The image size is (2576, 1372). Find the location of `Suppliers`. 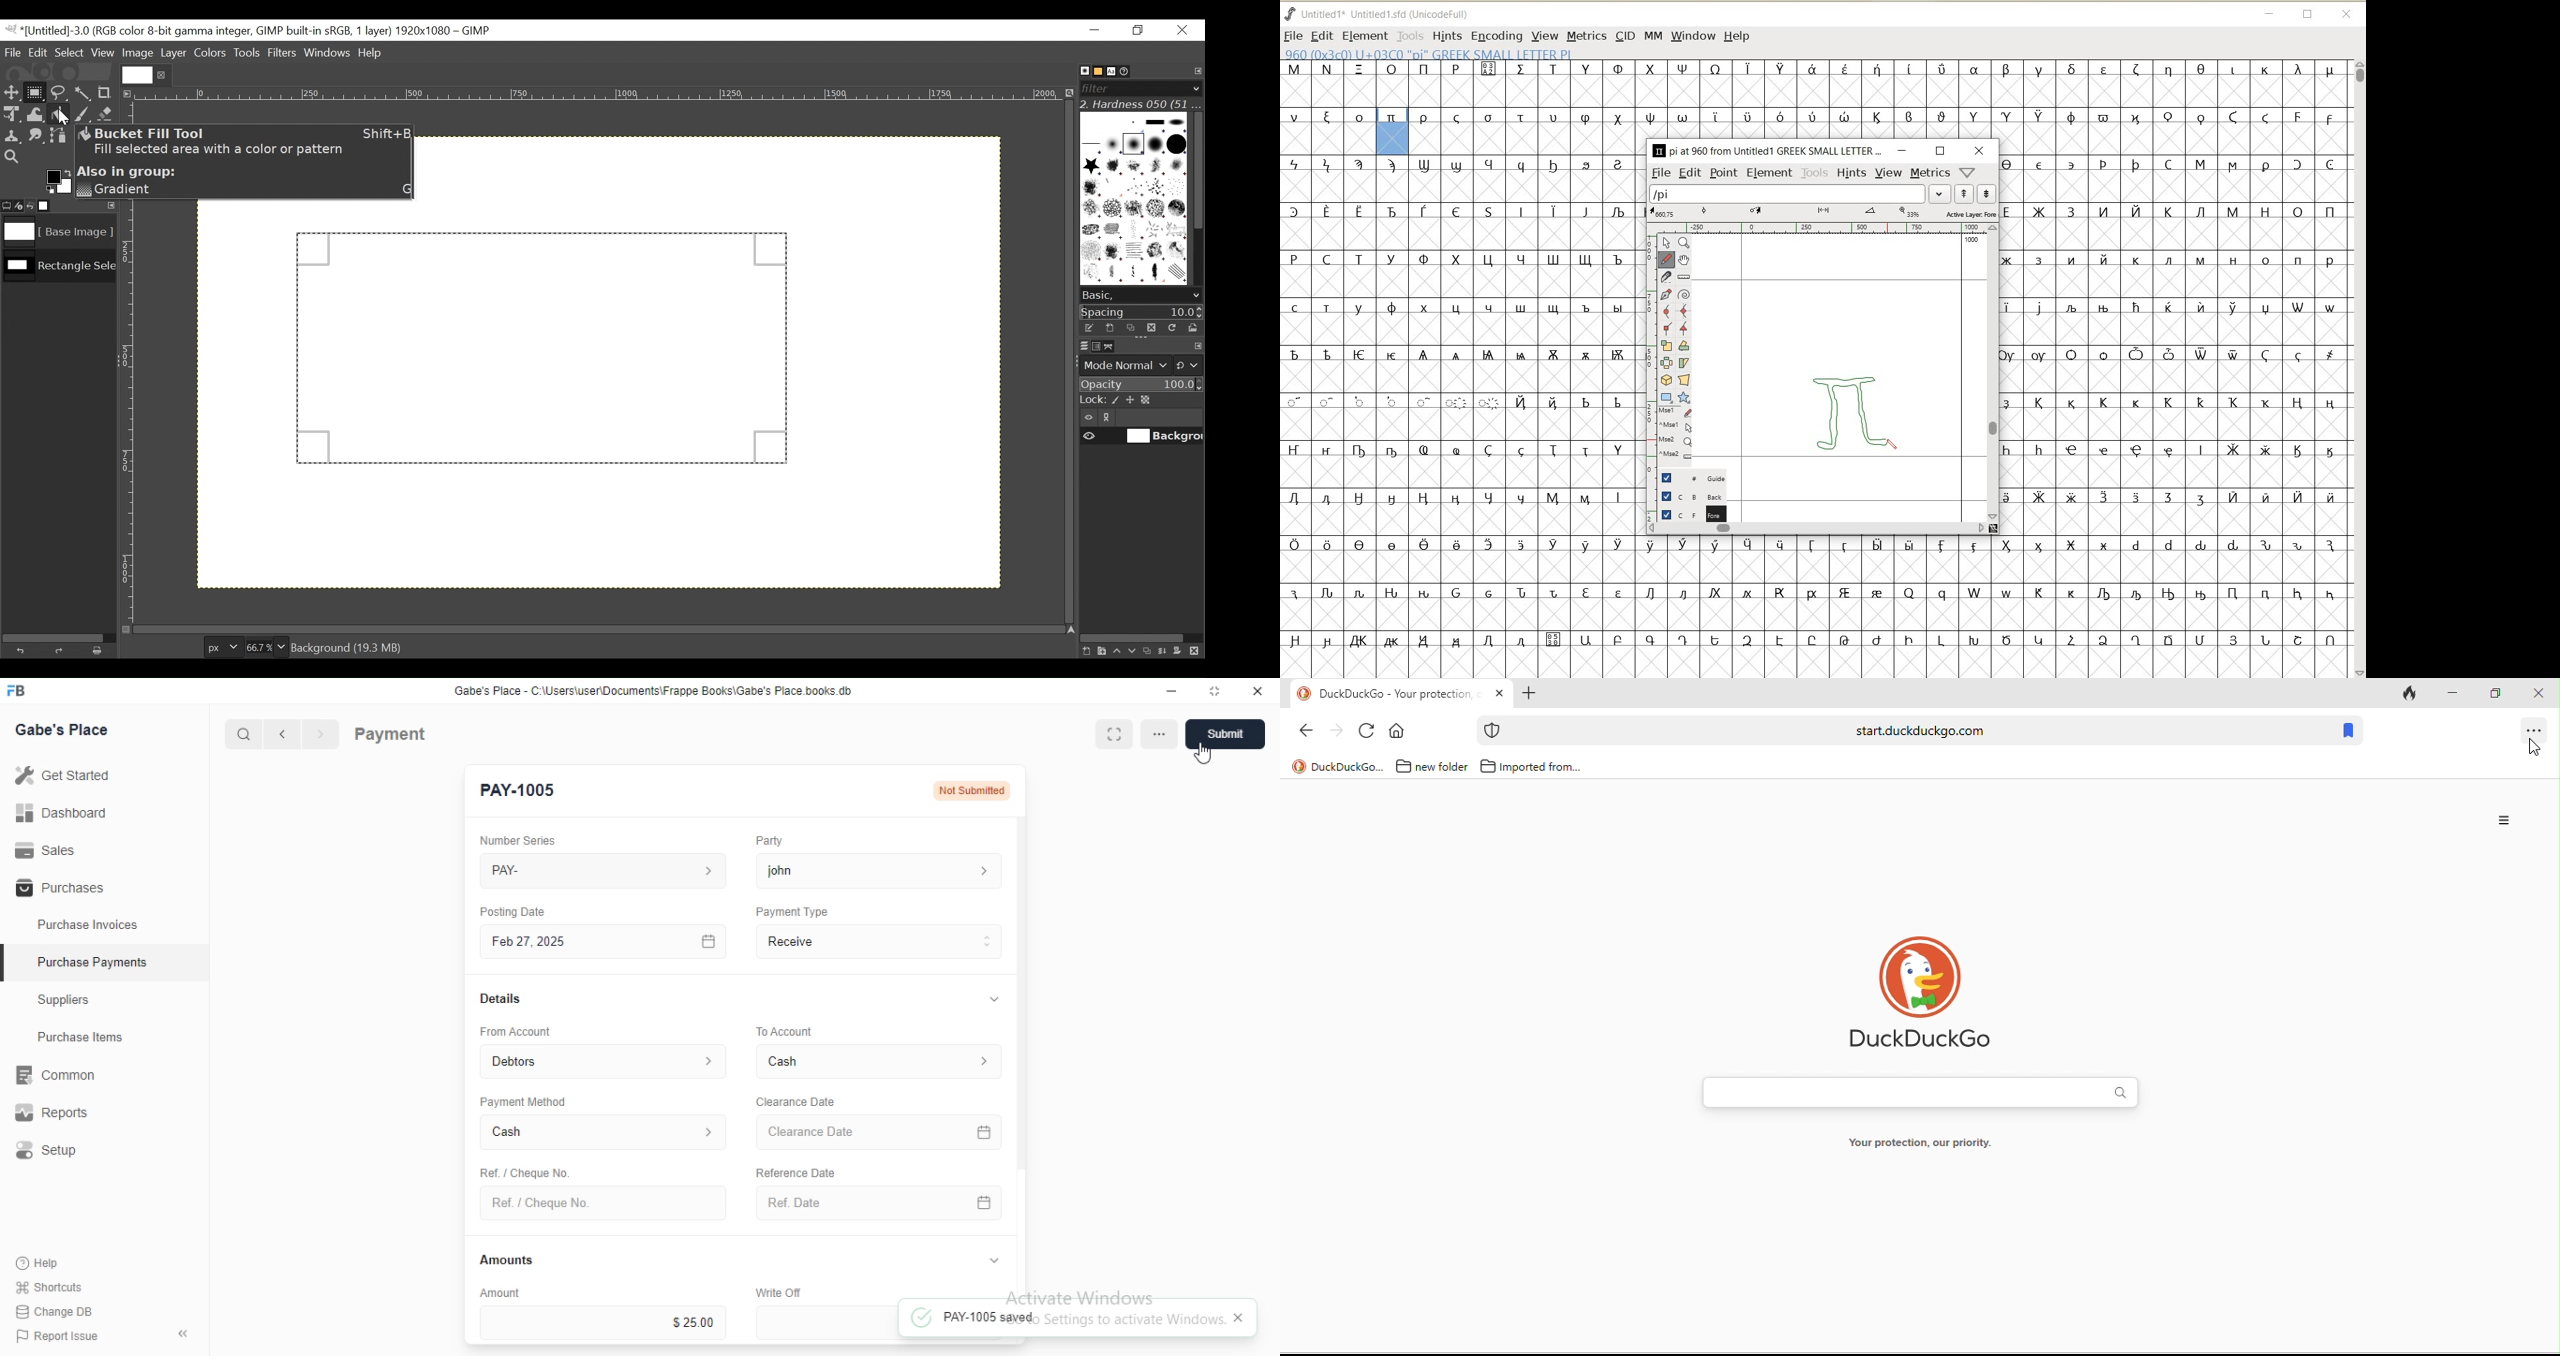

Suppliers is located at coordinates (70, 1002).